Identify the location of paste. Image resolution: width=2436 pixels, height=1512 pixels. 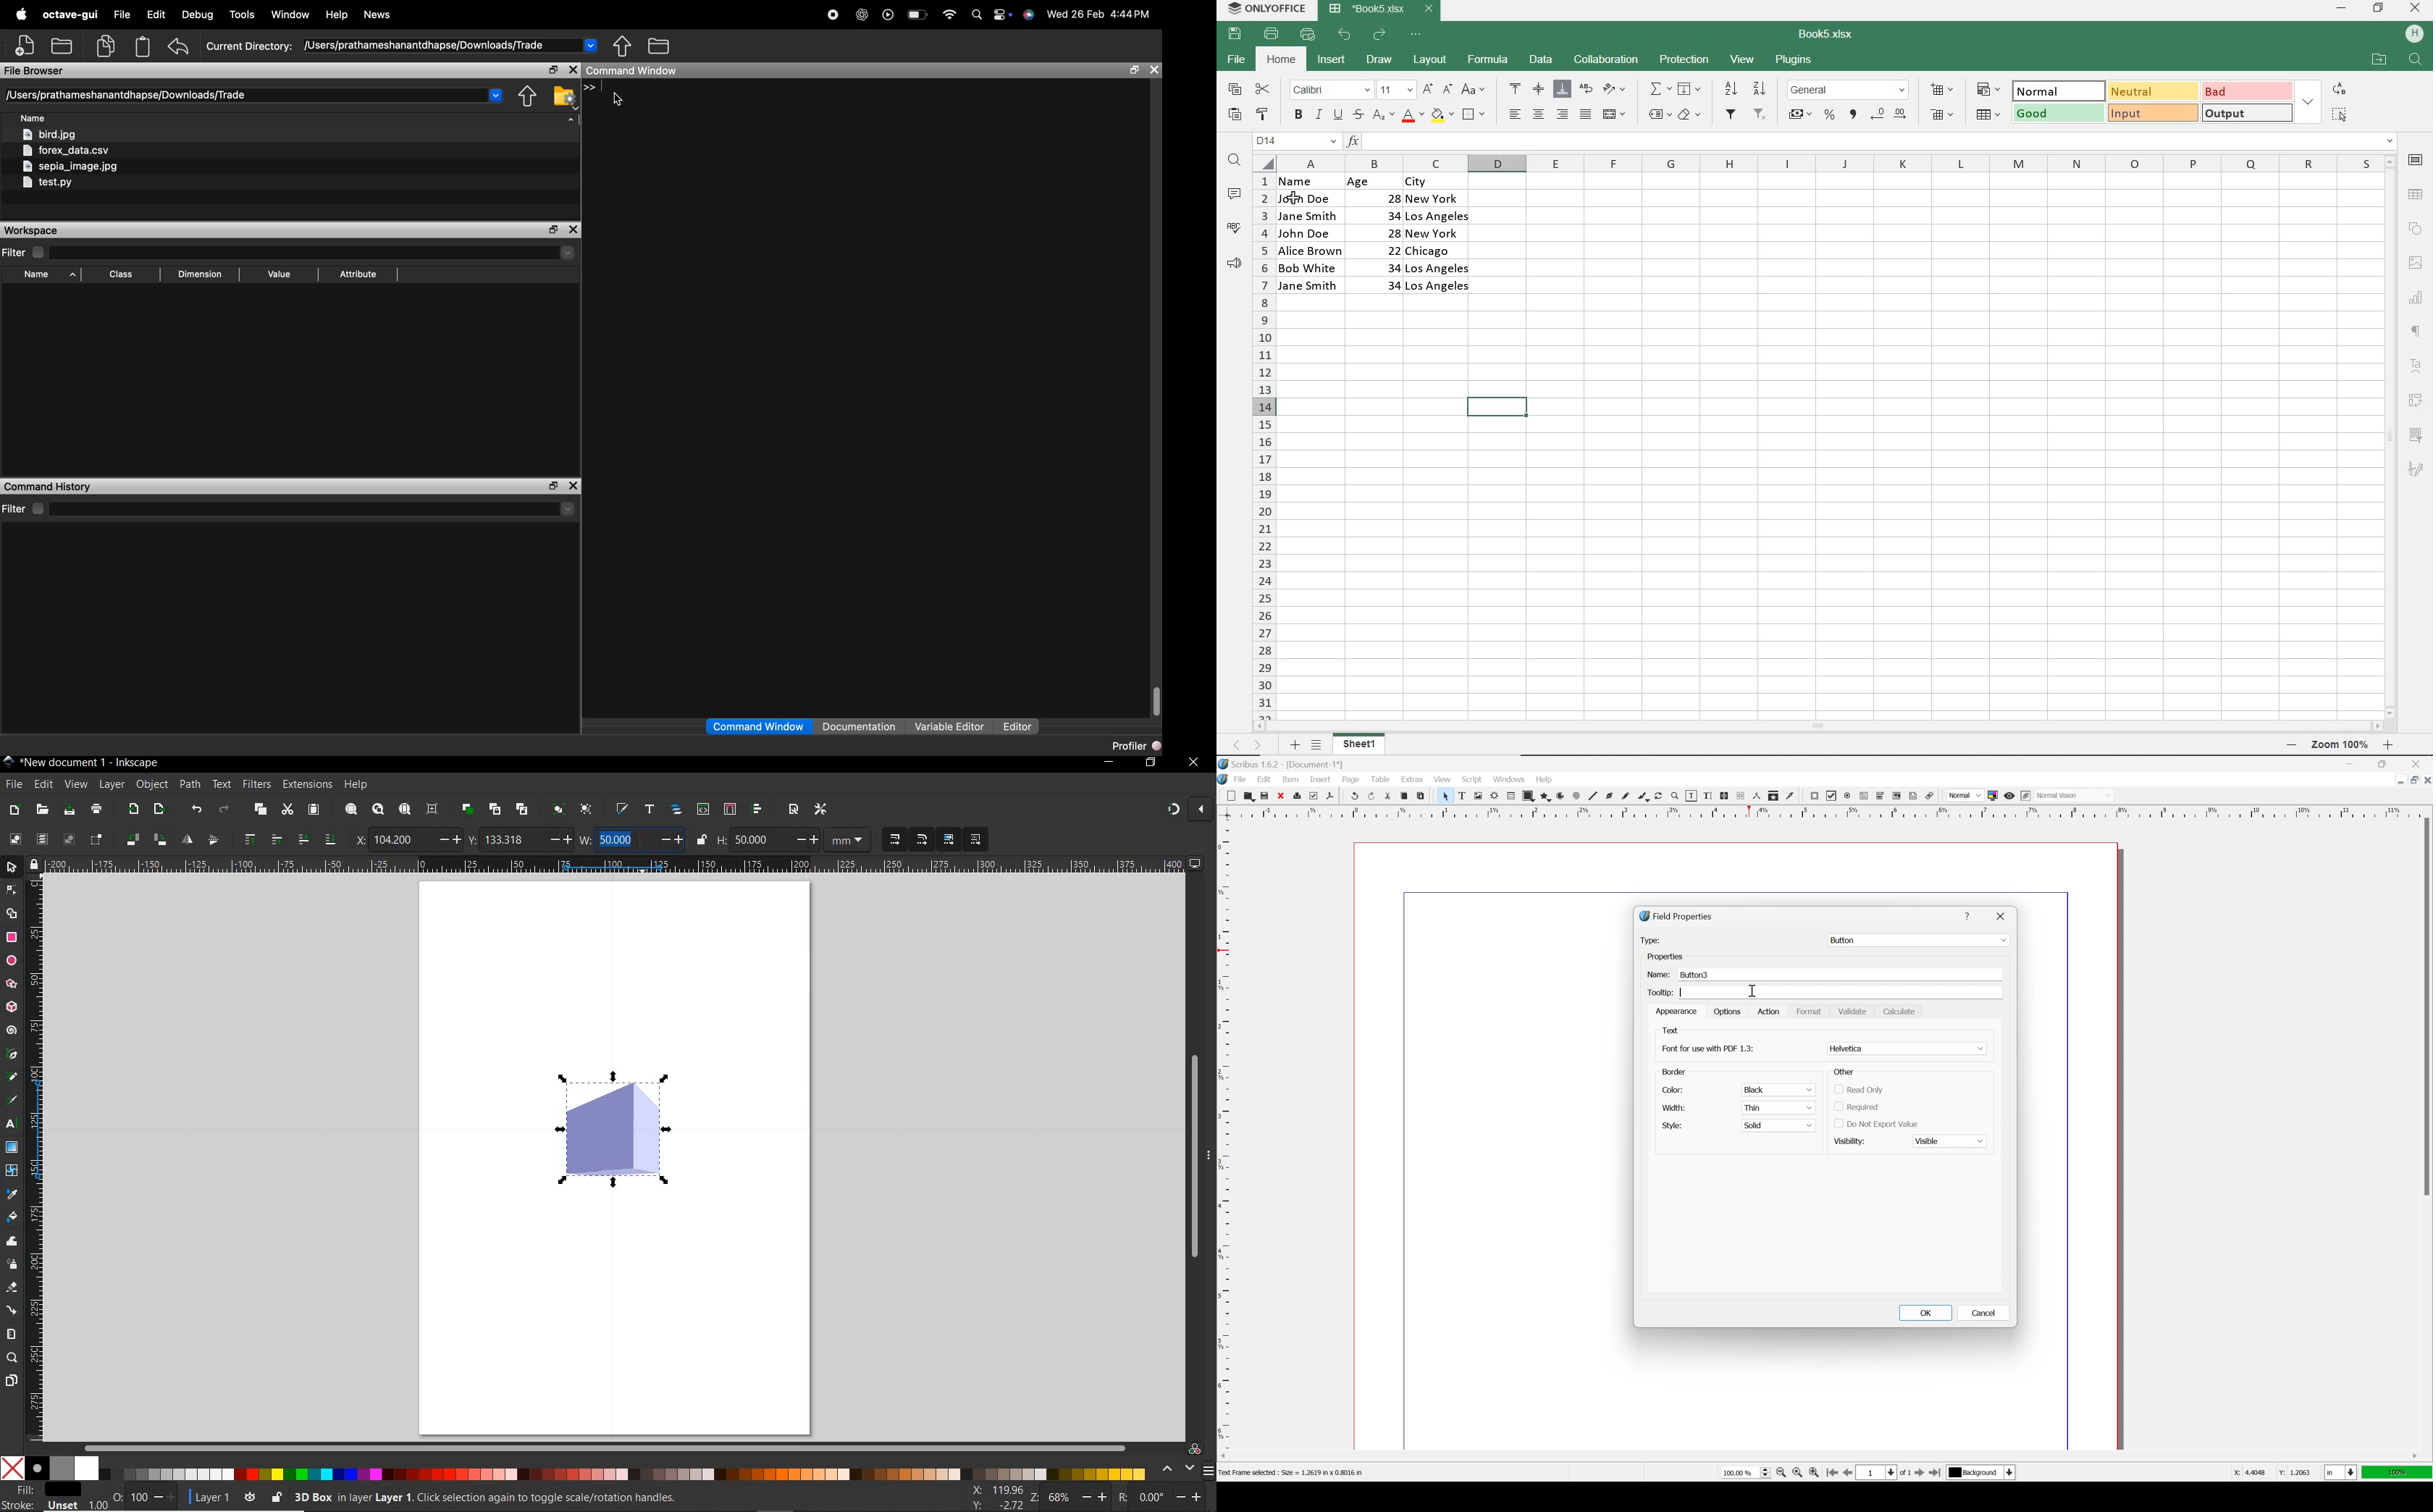
(1421, 796).